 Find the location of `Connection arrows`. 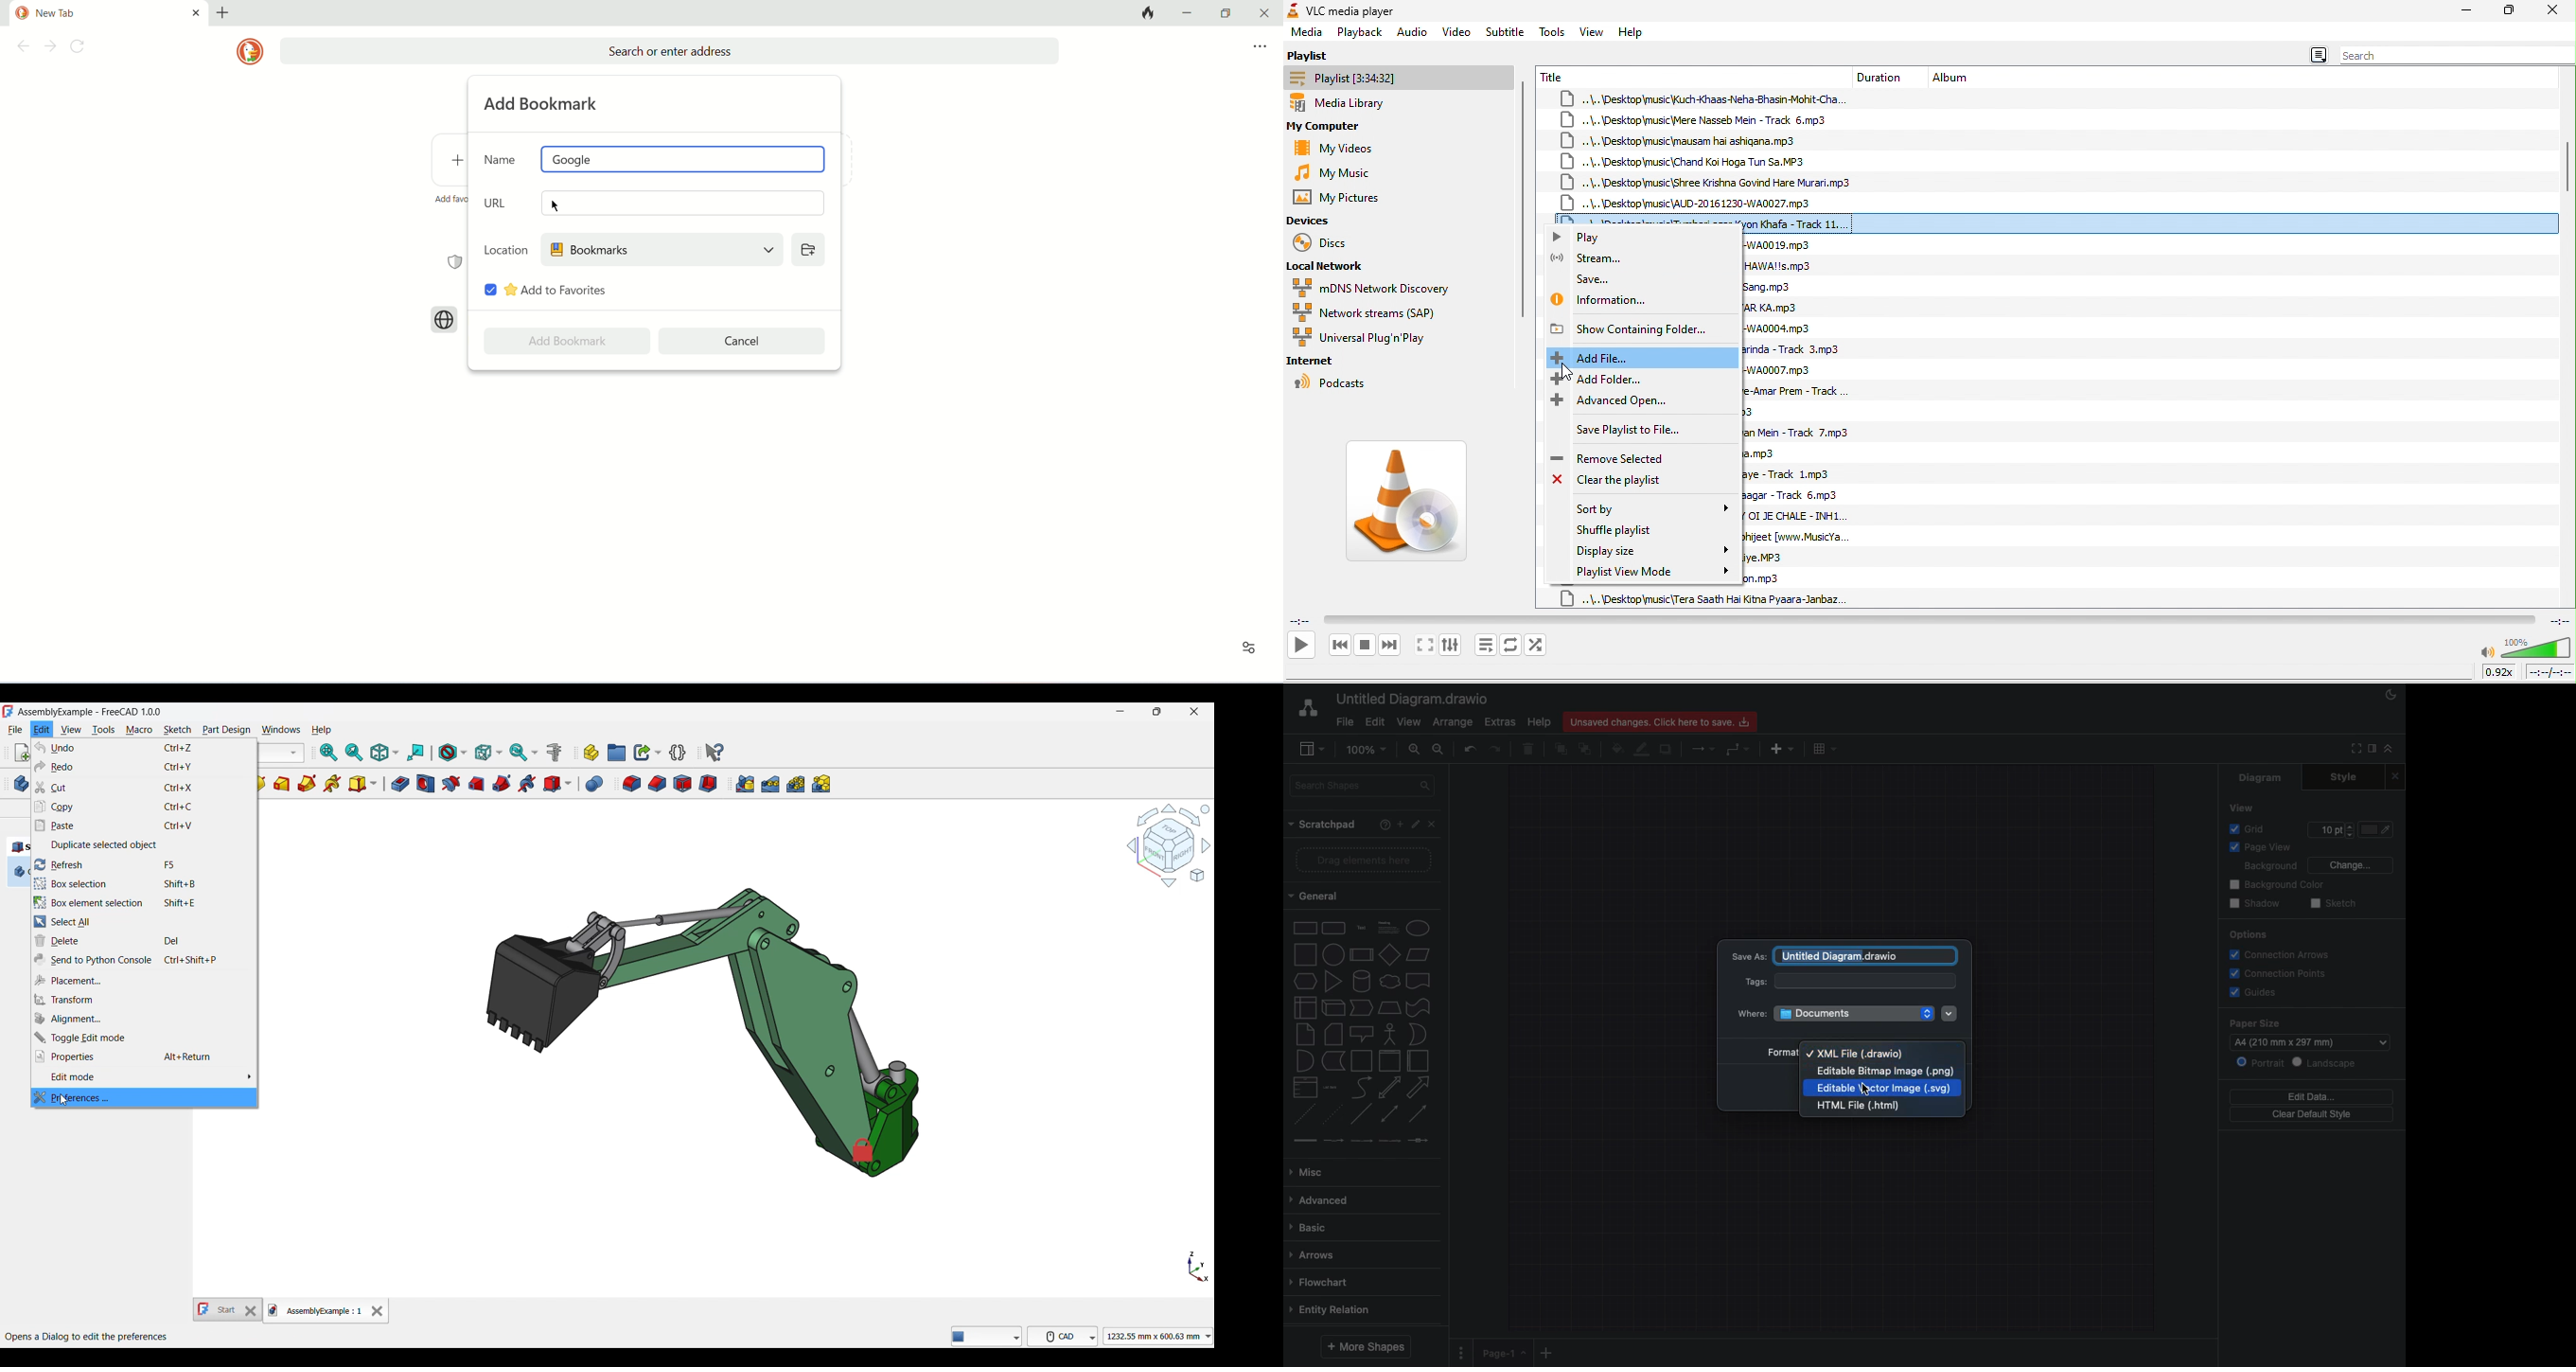

Connection arrows is located at coordinates (2283, 955).